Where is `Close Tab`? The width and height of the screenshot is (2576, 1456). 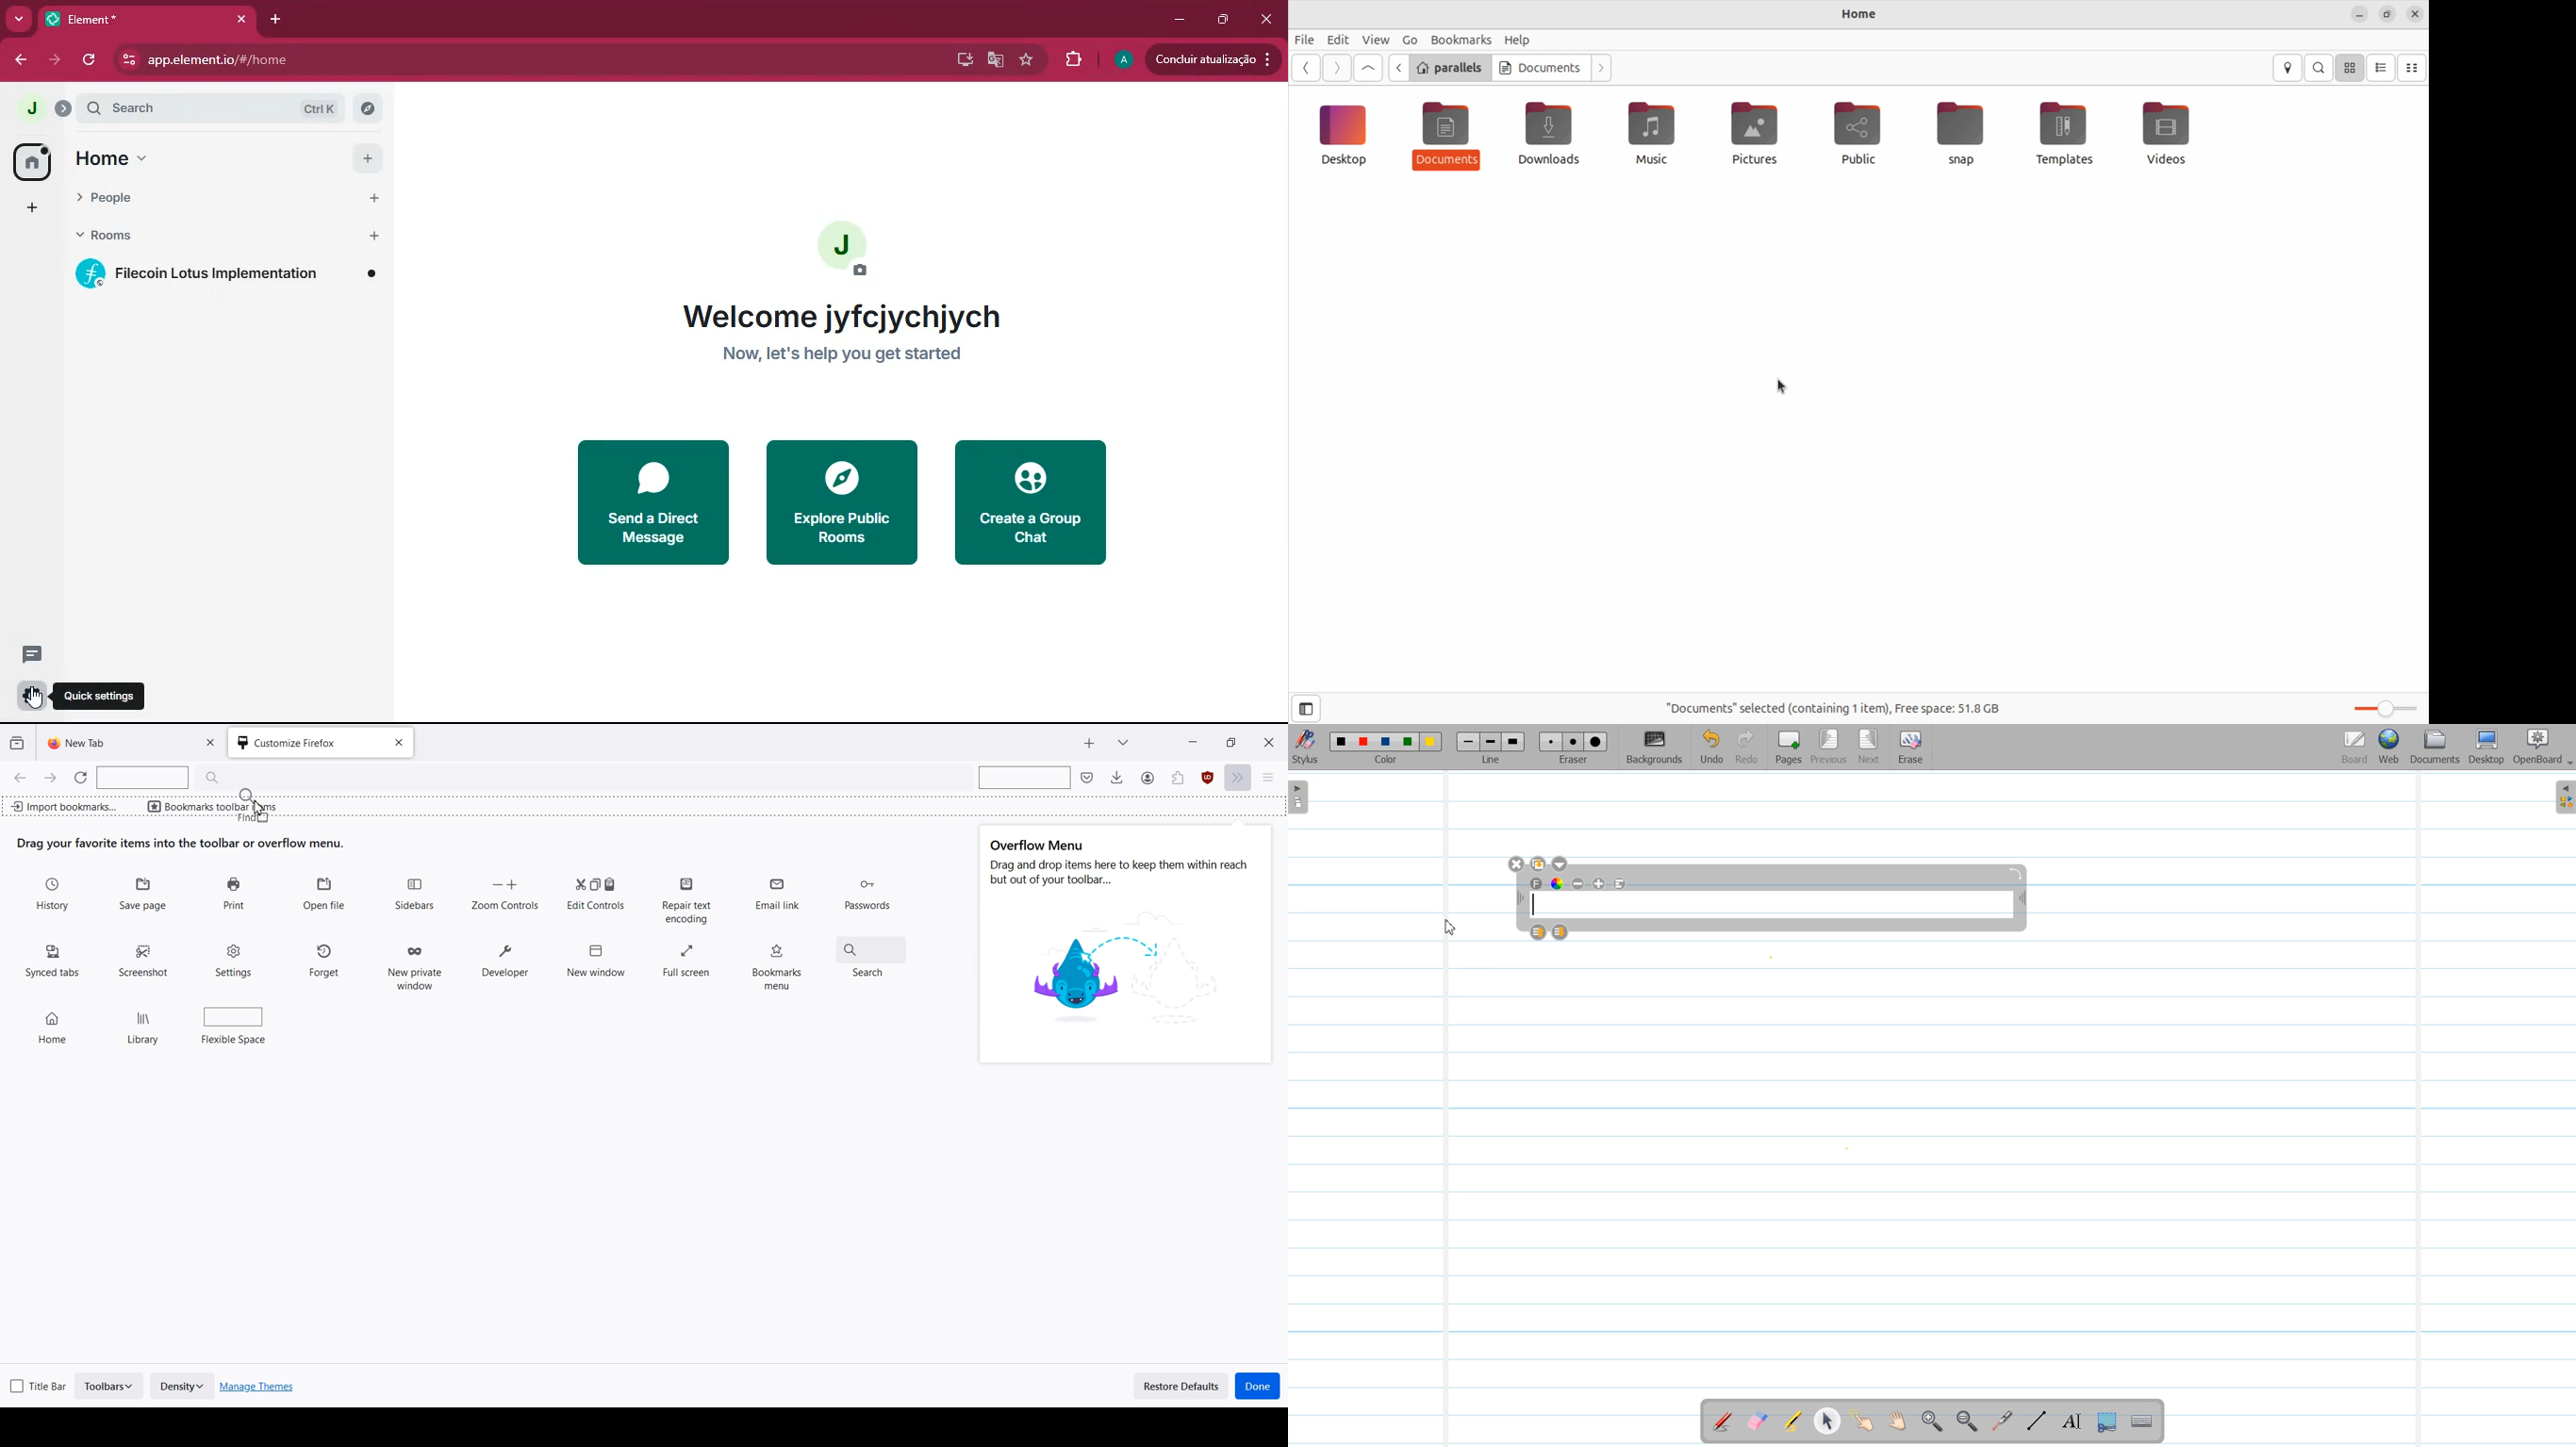
Close Tab is located at coordinates (214, 743).